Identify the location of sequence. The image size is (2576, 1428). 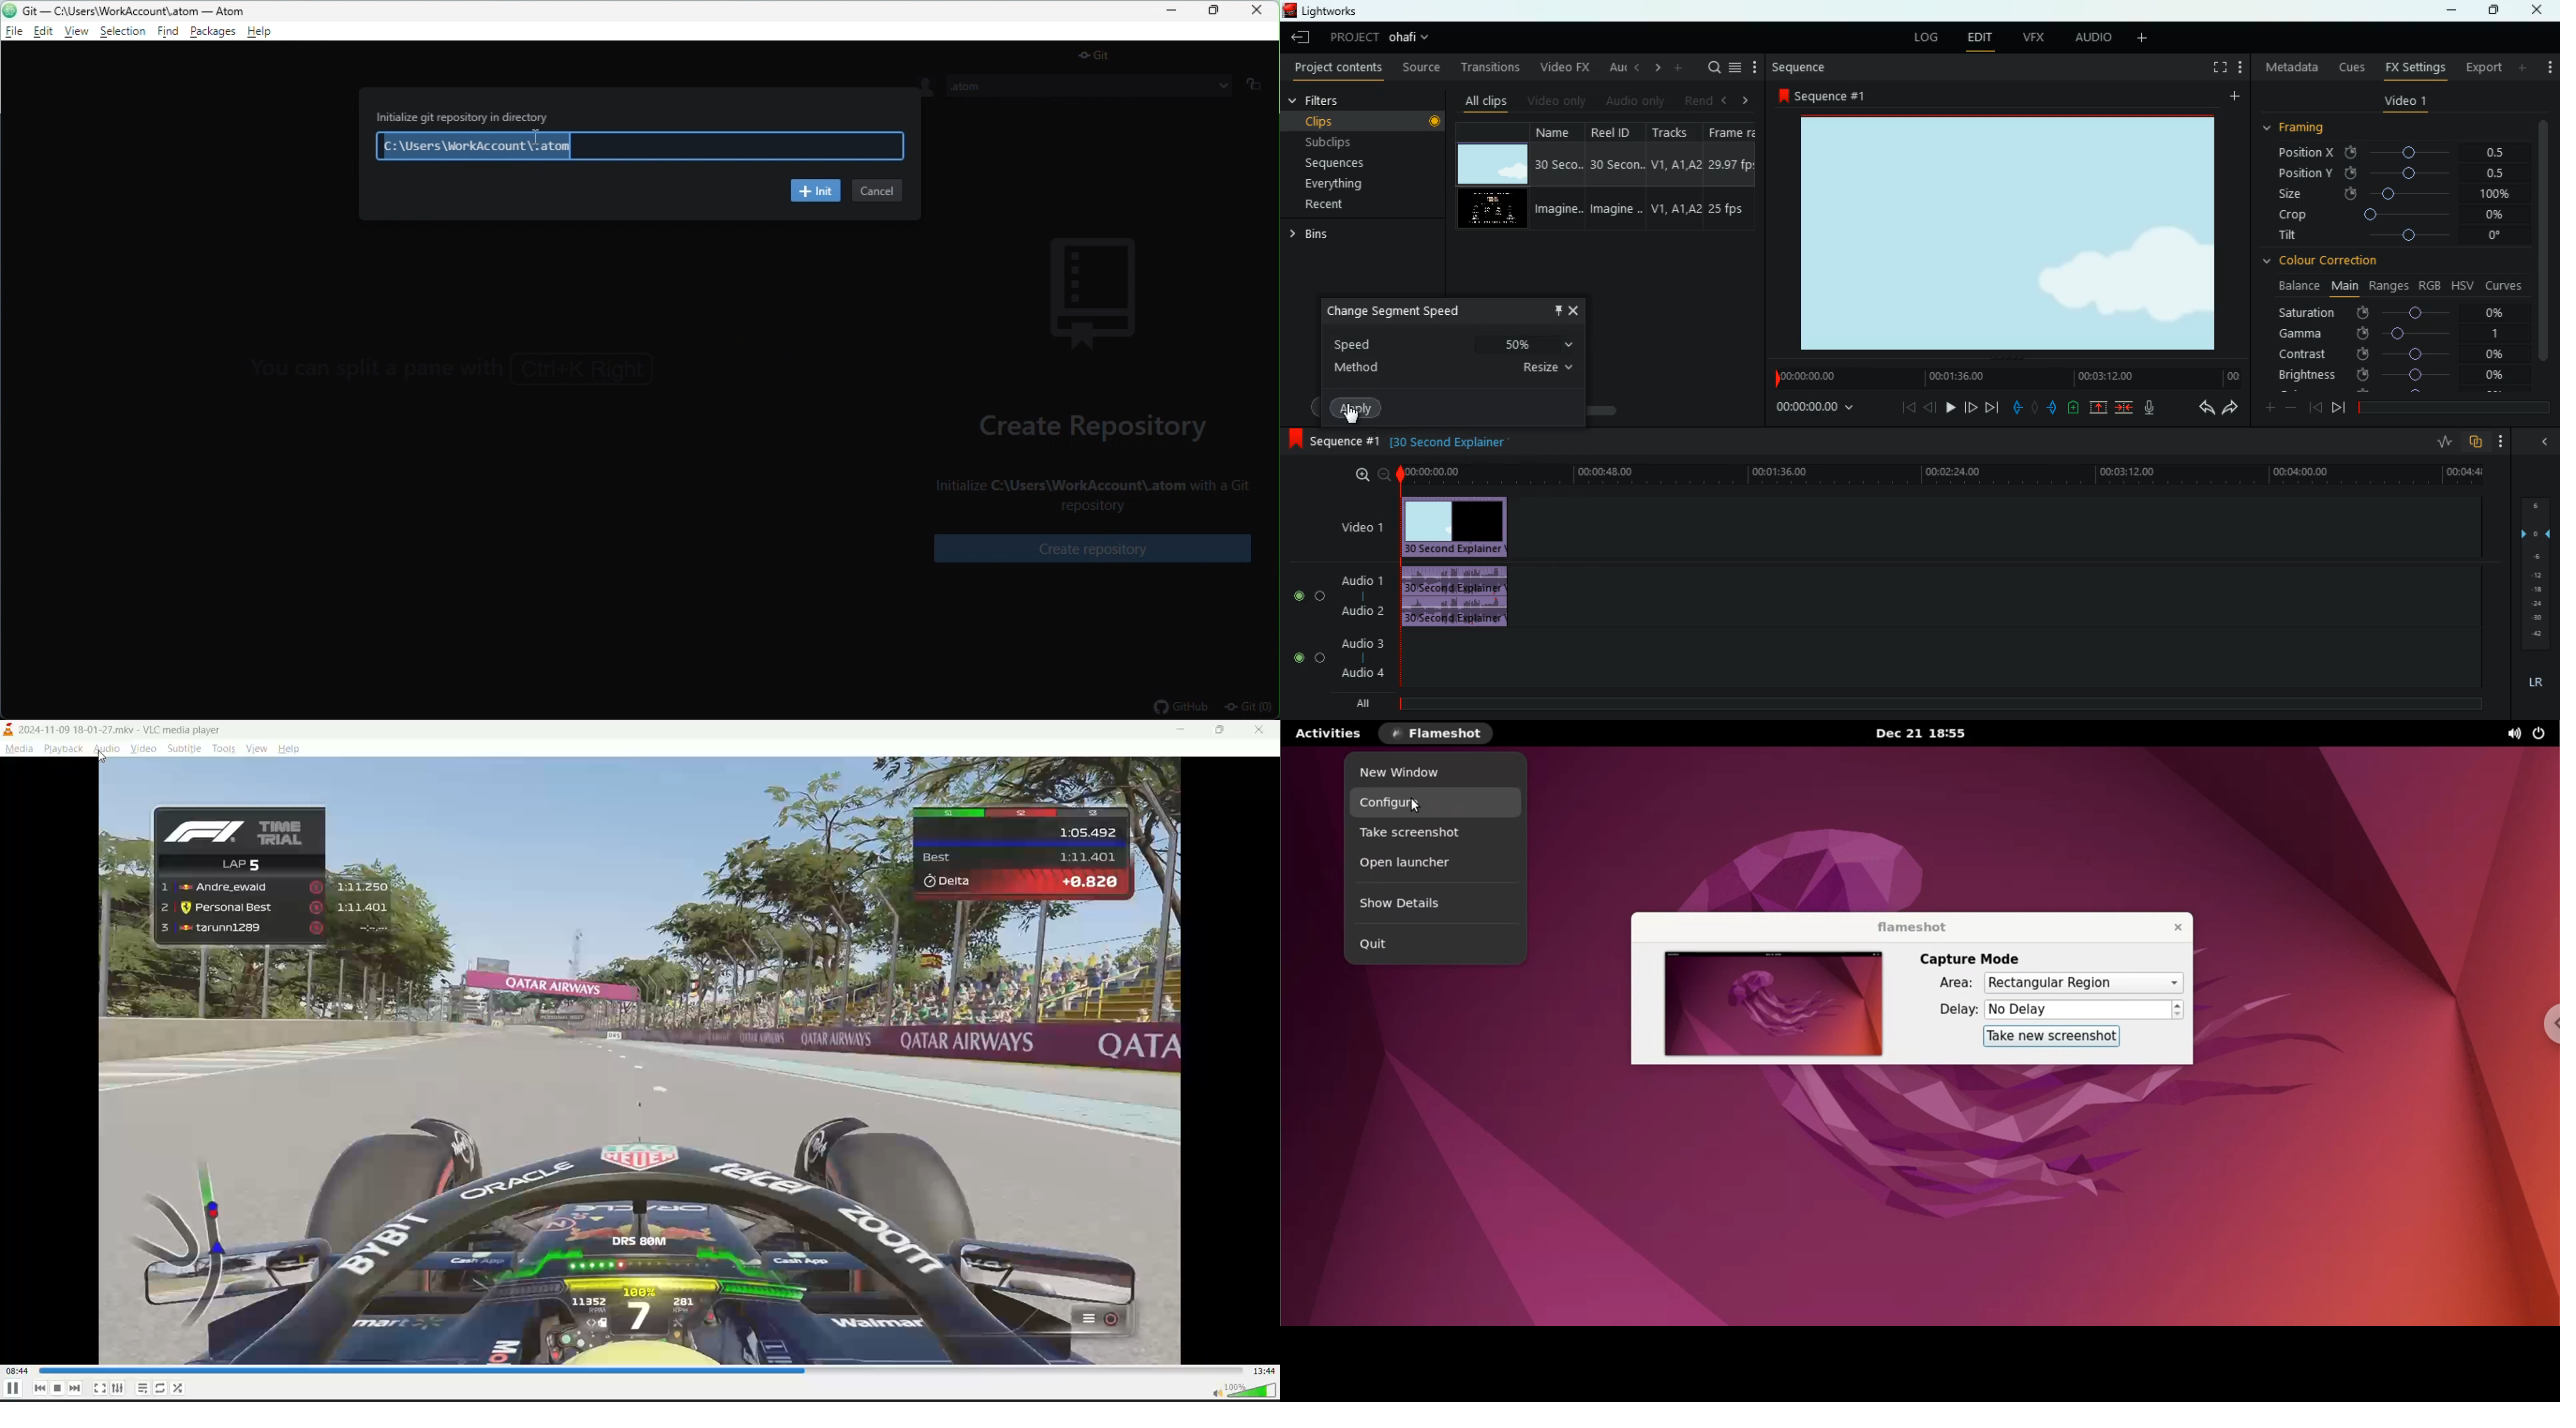
(1798, 67).